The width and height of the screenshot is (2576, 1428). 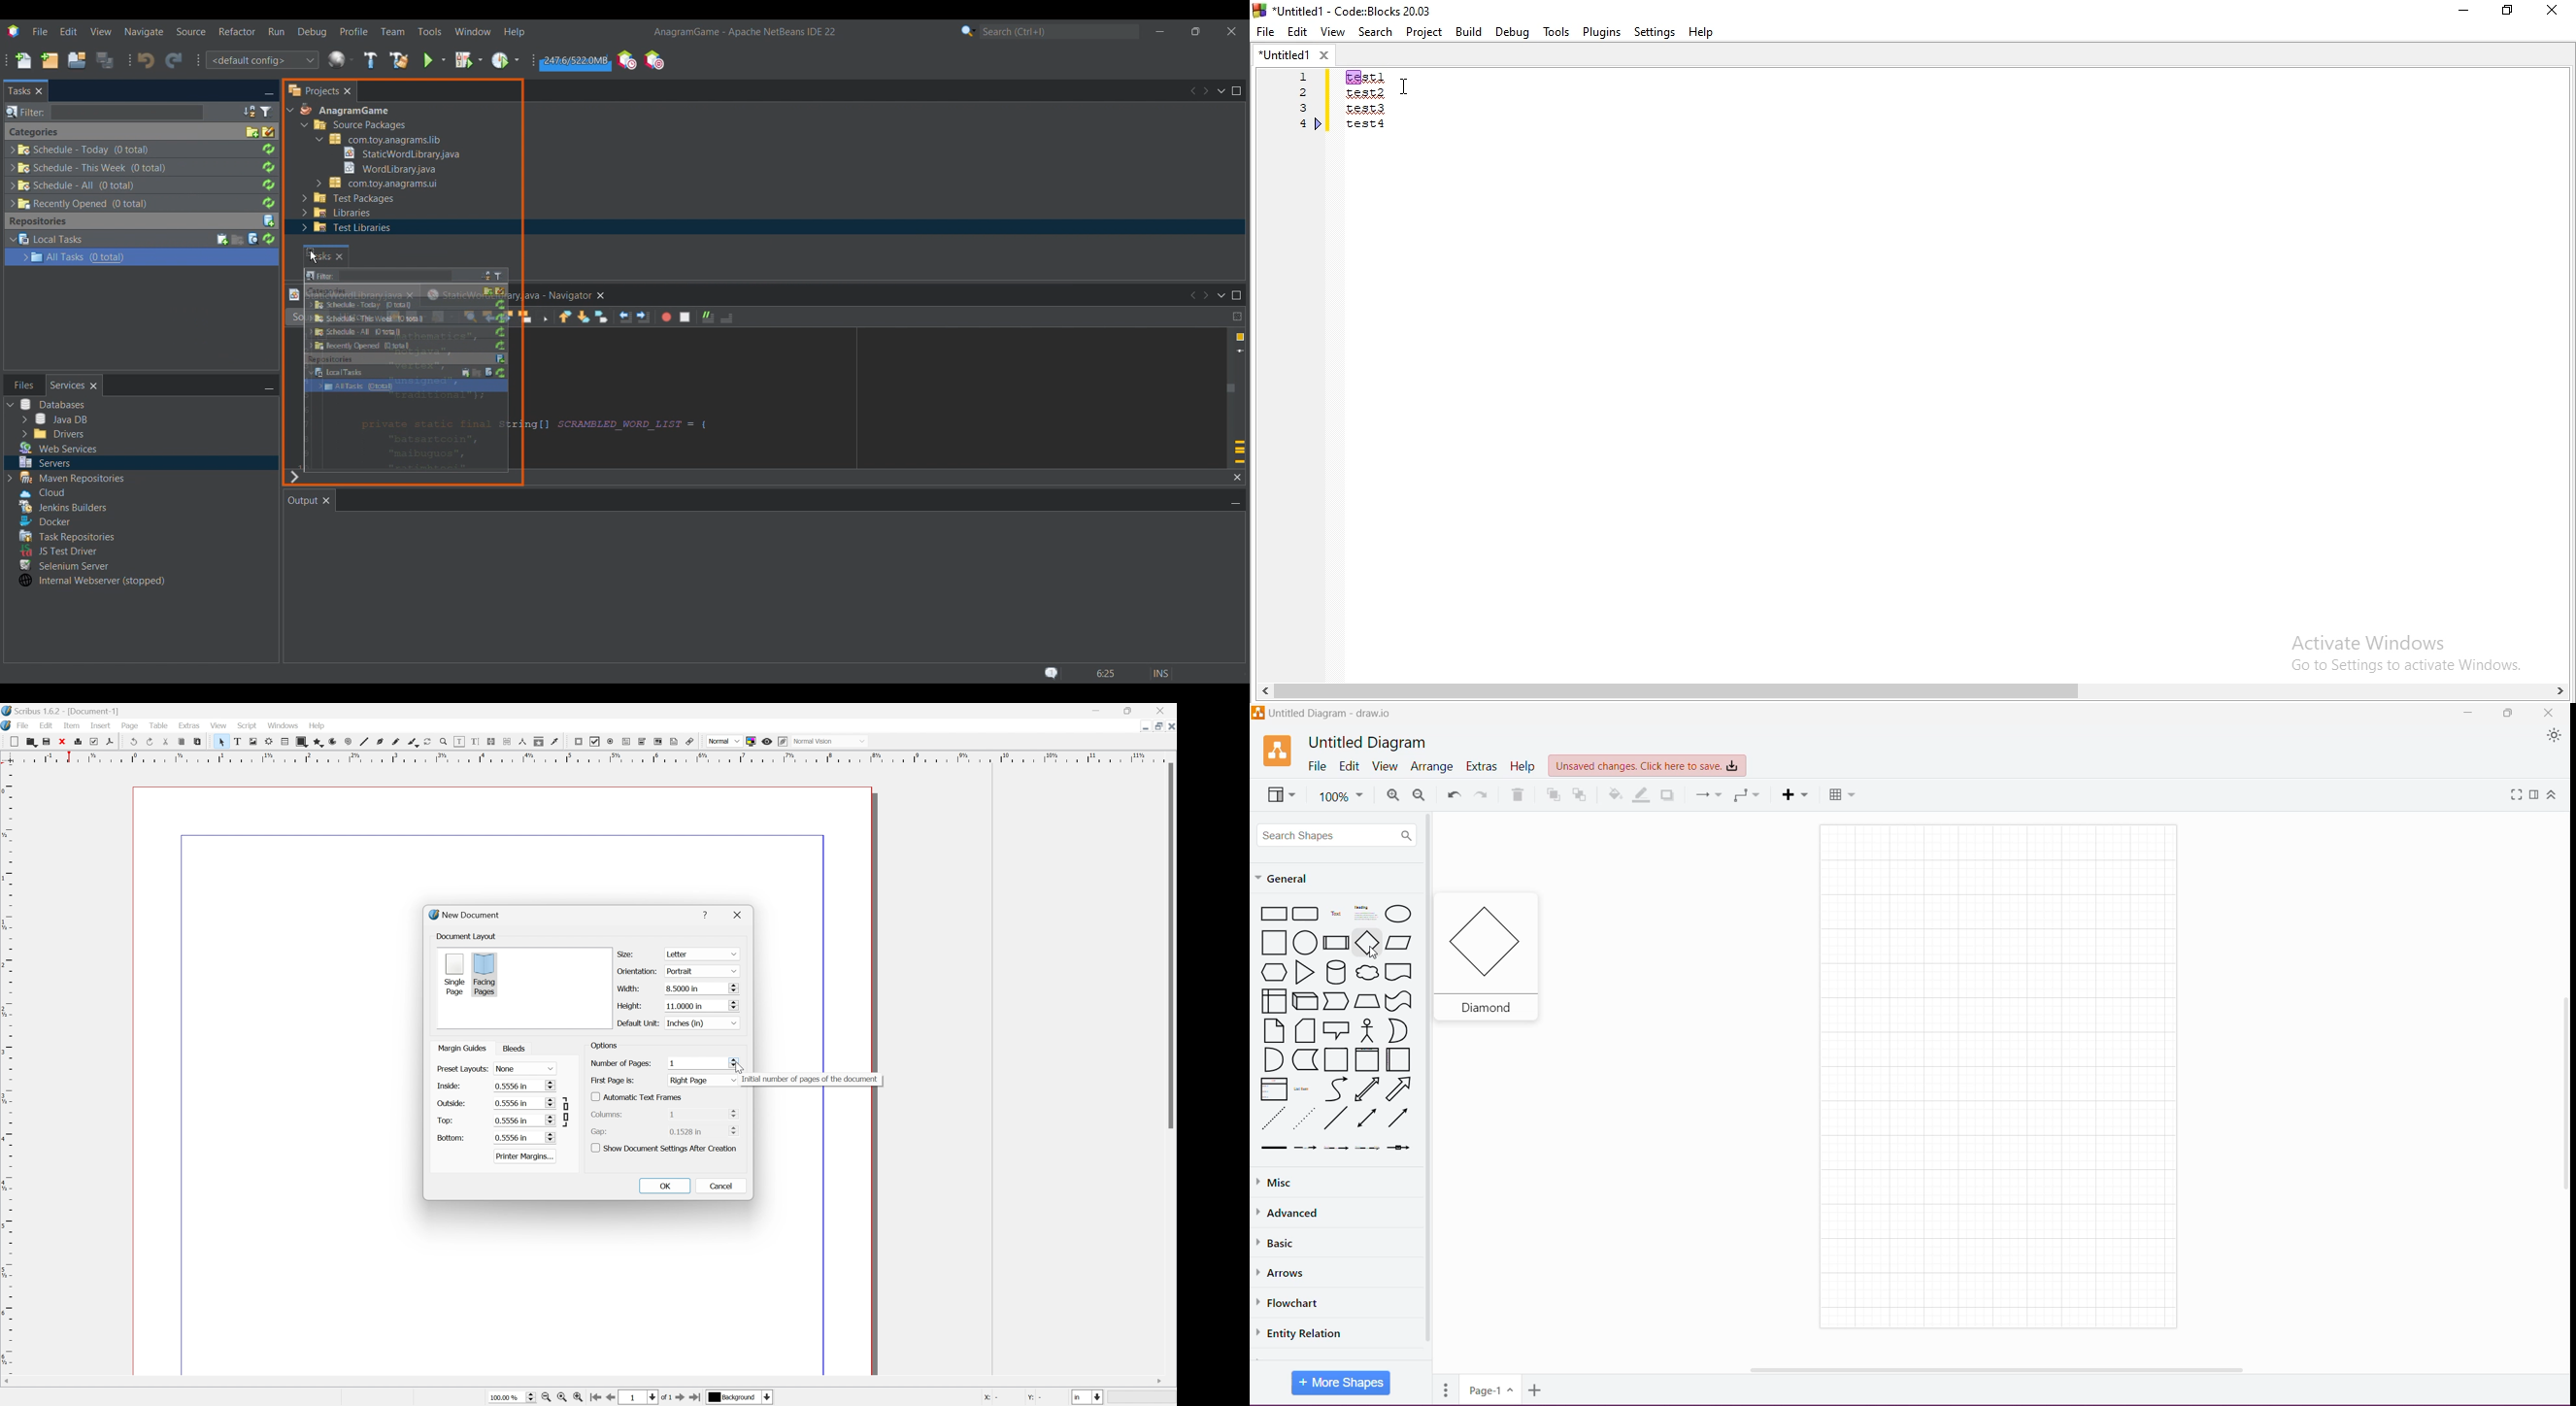 I want to click on Search task in repository, so click(x=253, y=239).